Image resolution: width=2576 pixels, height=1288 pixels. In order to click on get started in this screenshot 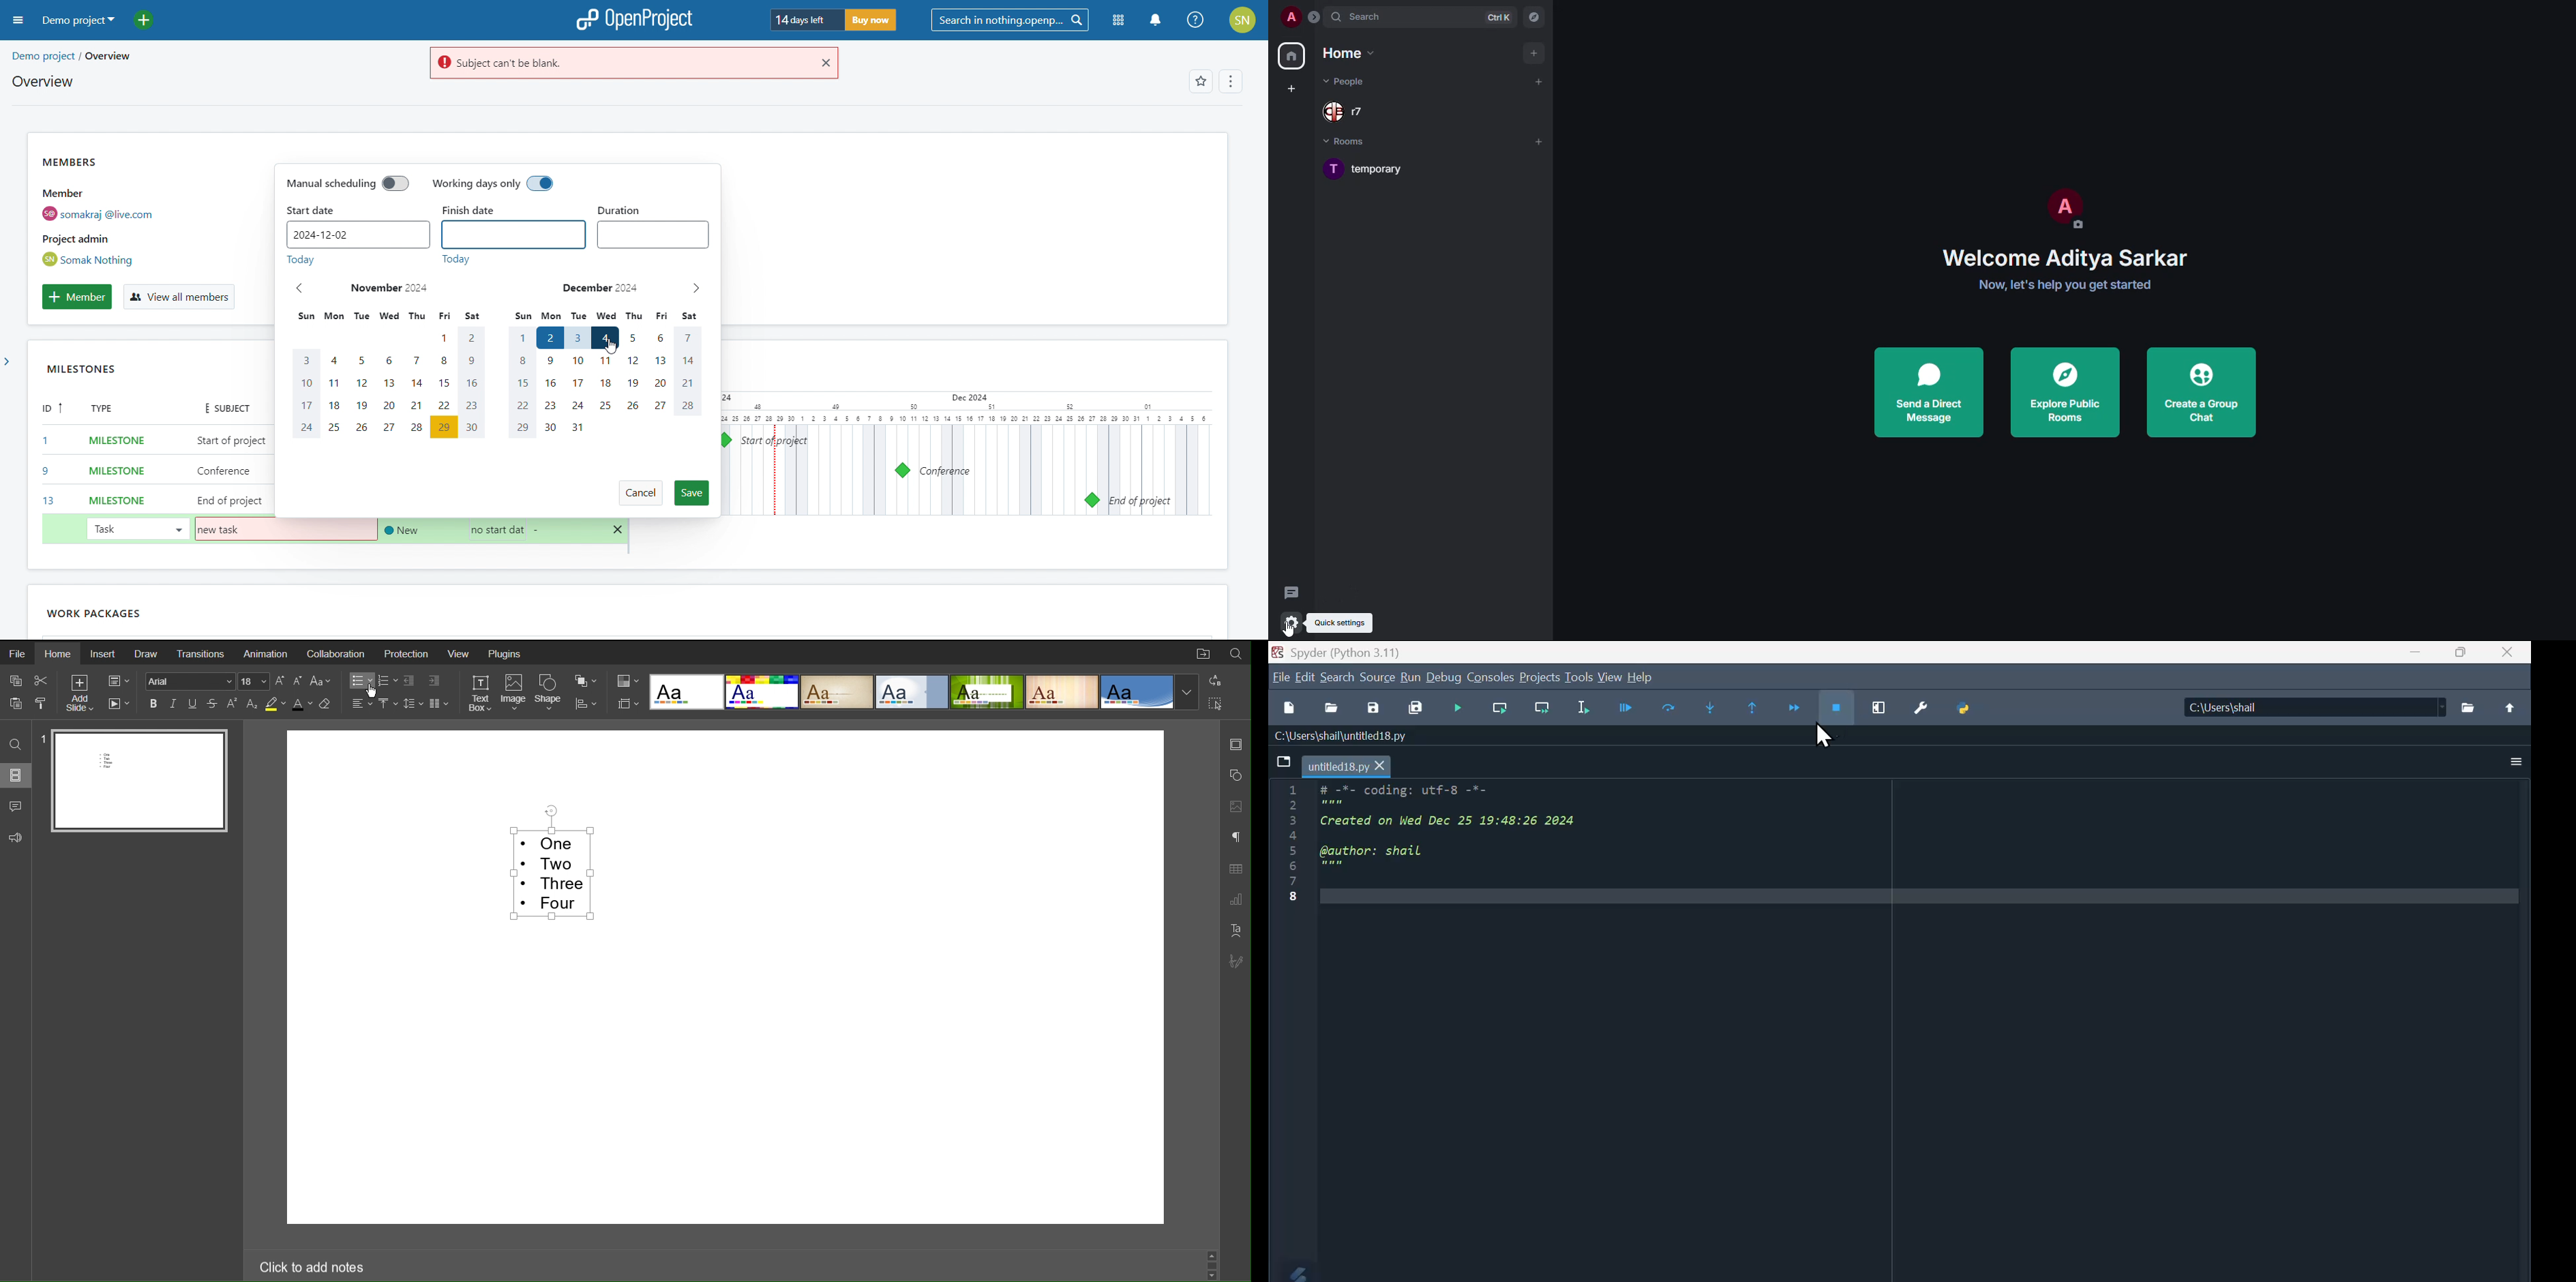, I will do `click(2065, 286)`.